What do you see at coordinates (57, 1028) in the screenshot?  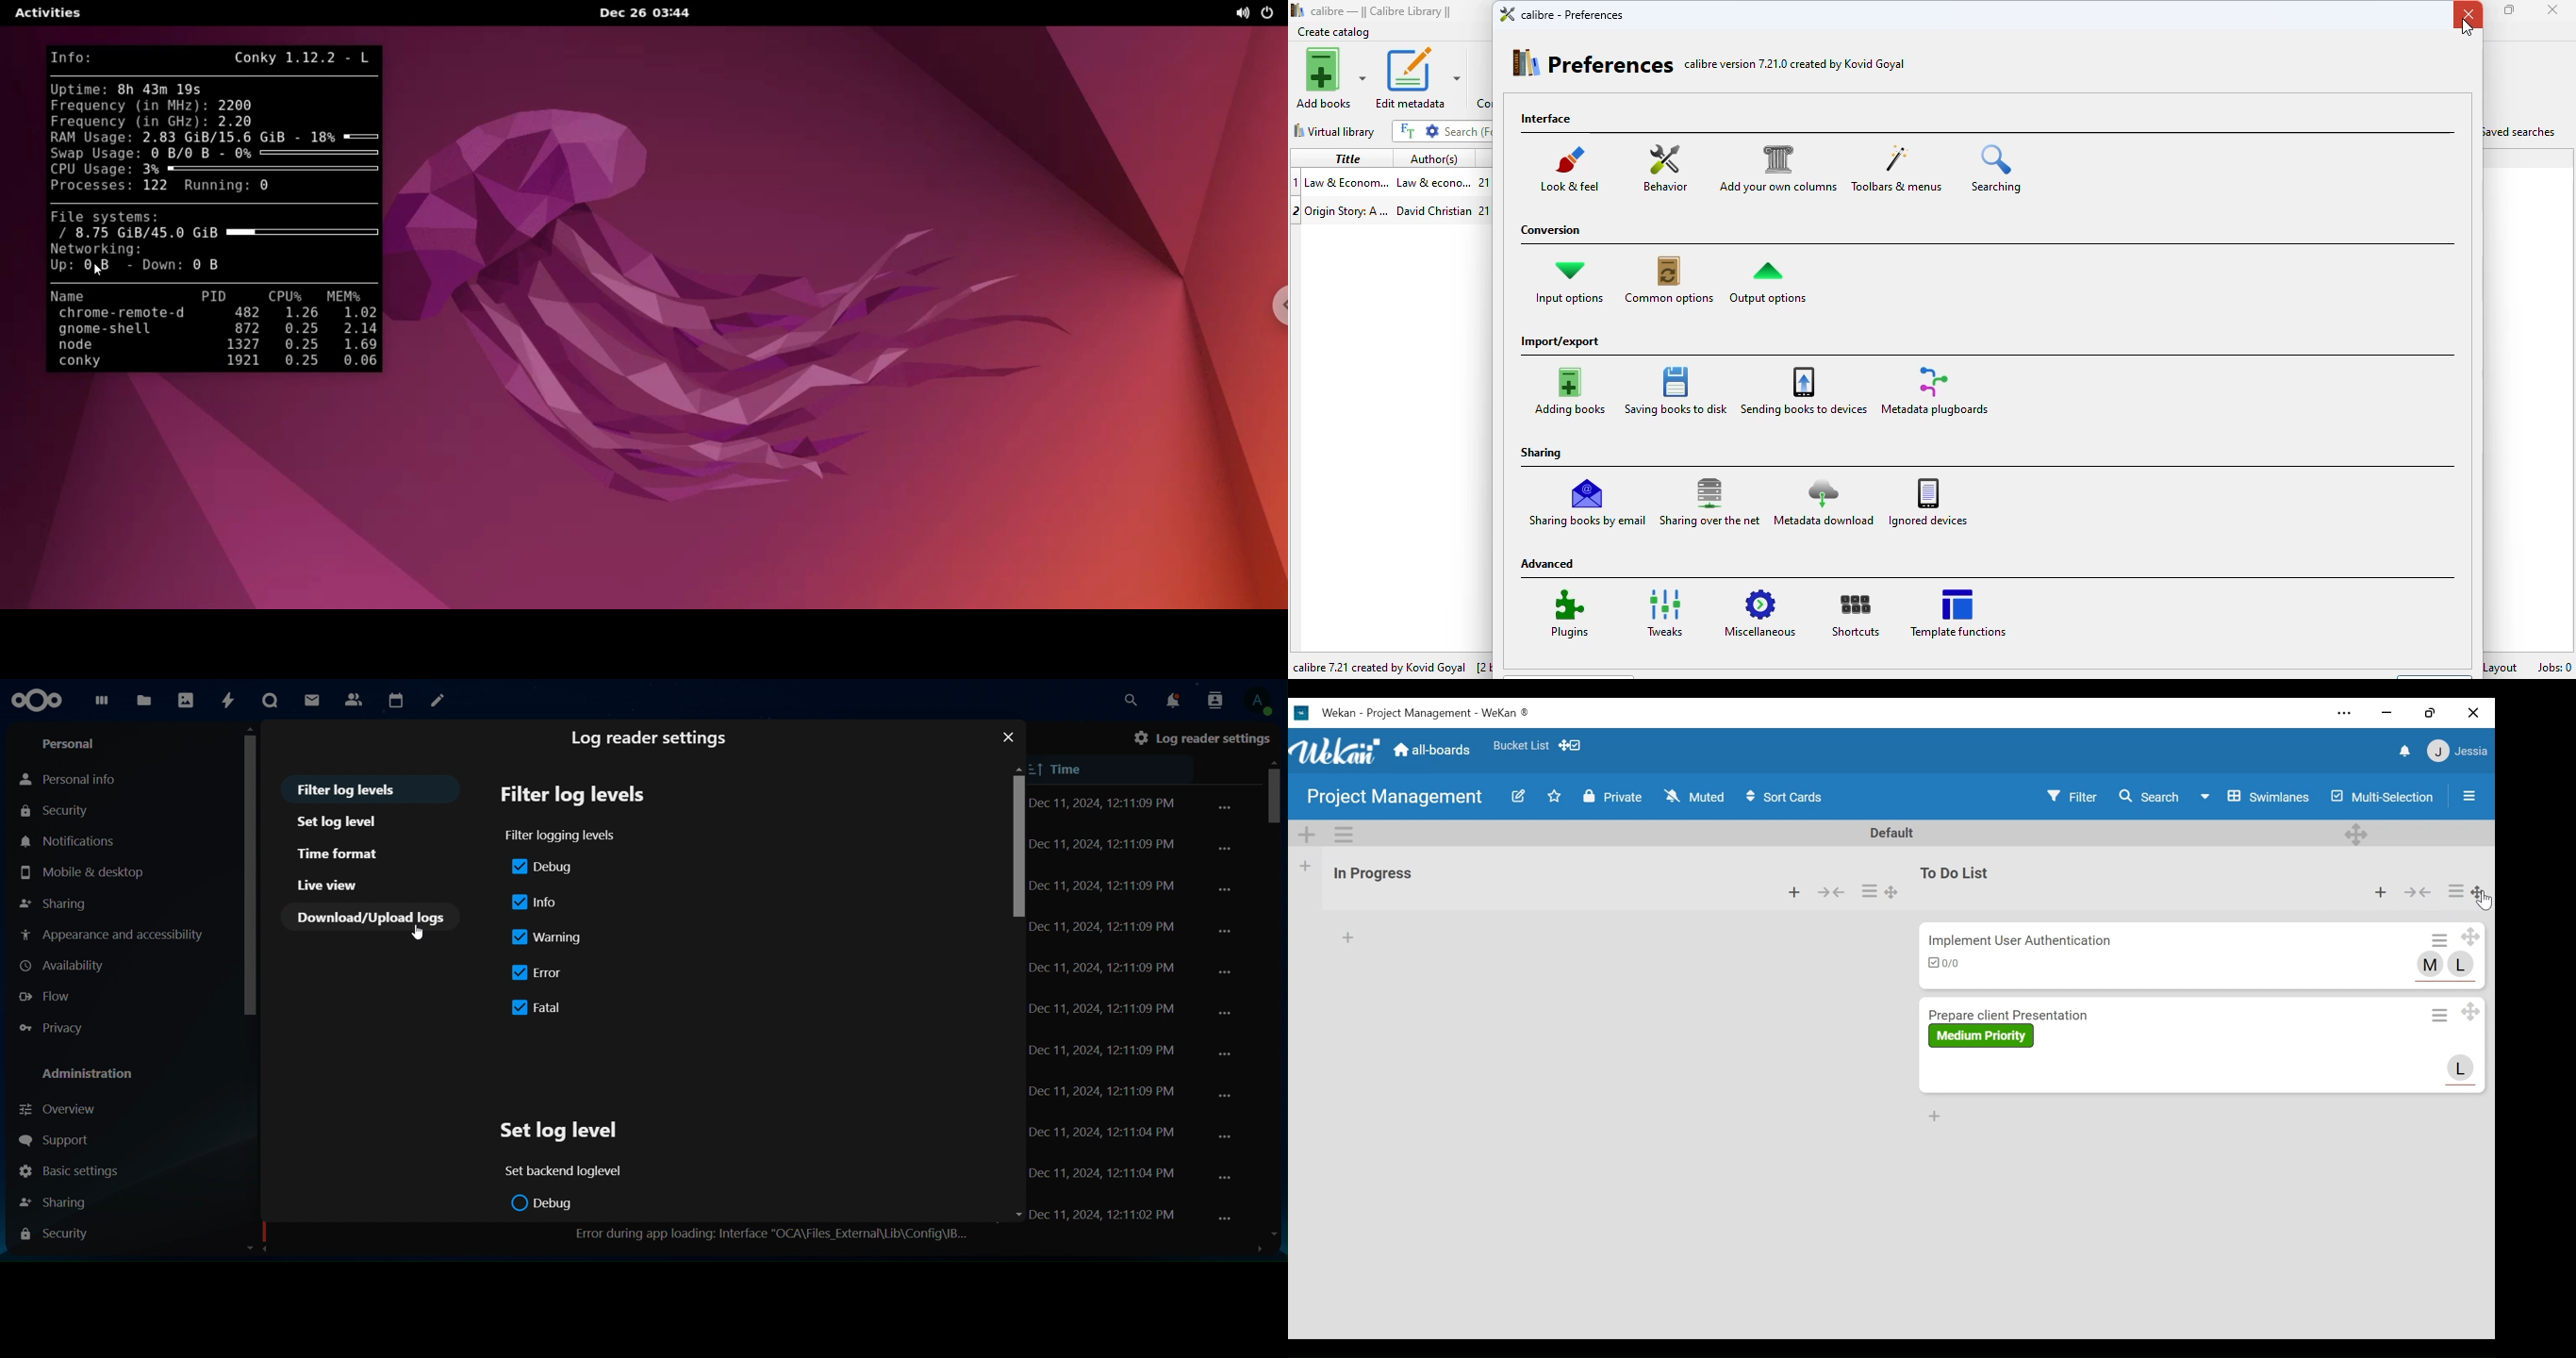 I see `privacy` at bounding box center [57, 1028].